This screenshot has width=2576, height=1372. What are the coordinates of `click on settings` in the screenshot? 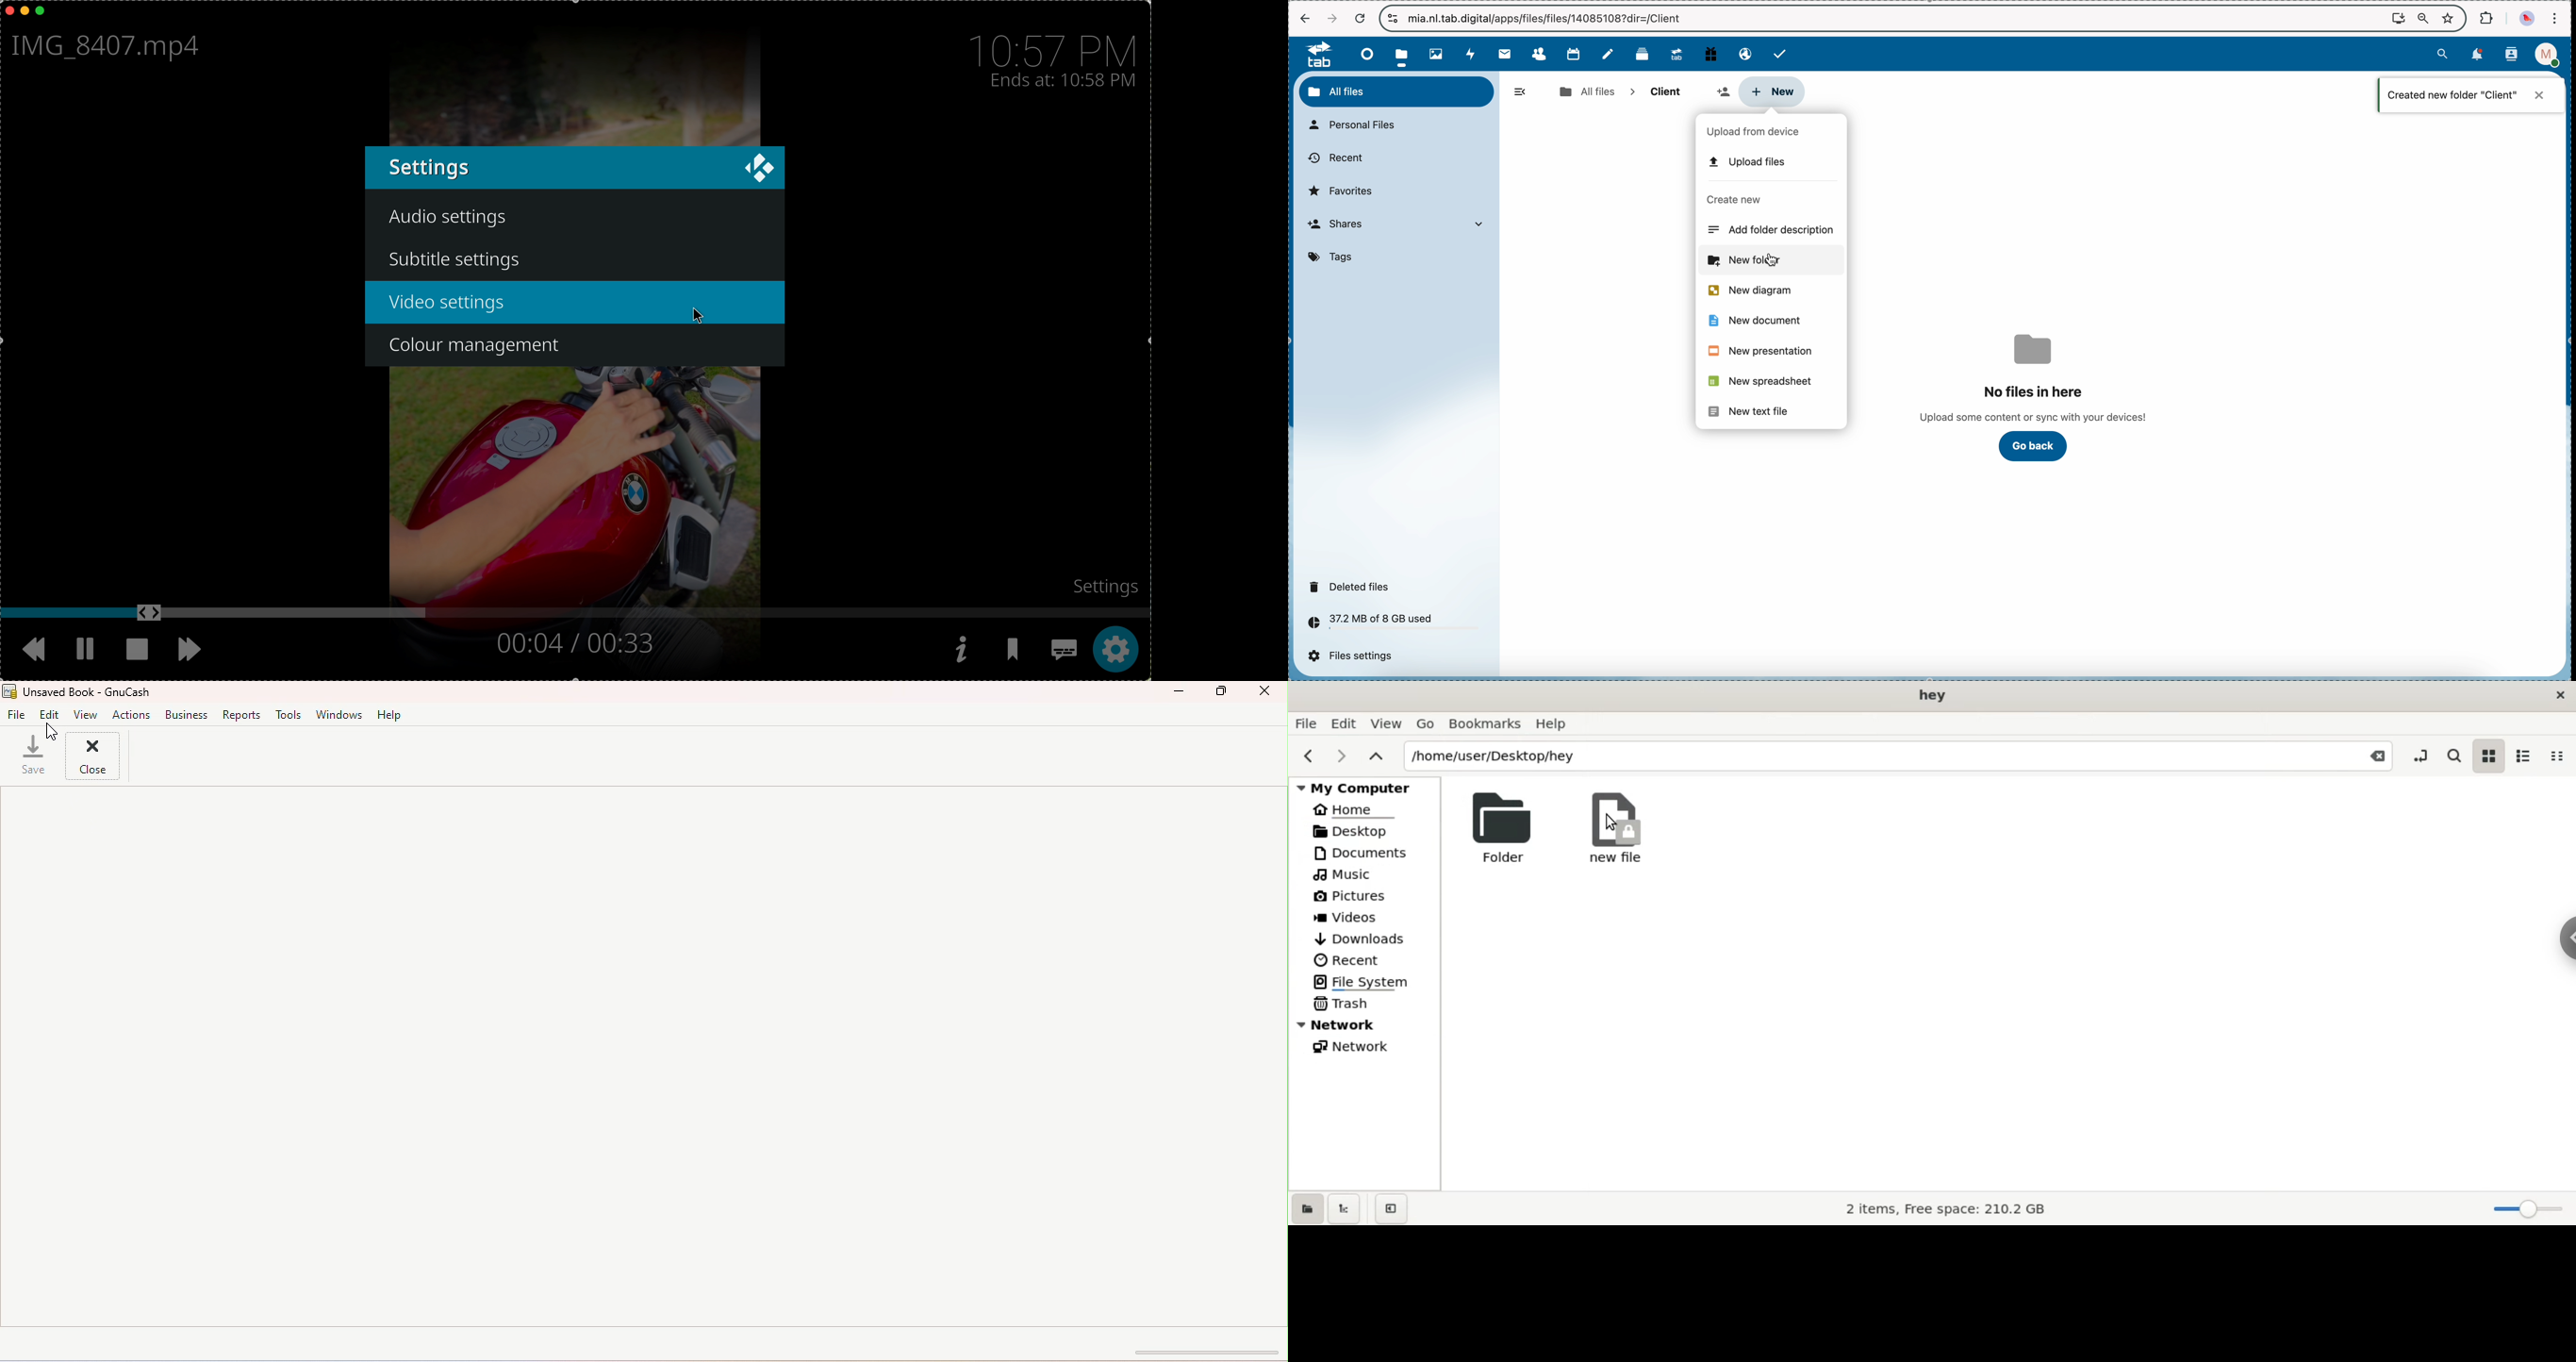 It's located at (1113, 650).